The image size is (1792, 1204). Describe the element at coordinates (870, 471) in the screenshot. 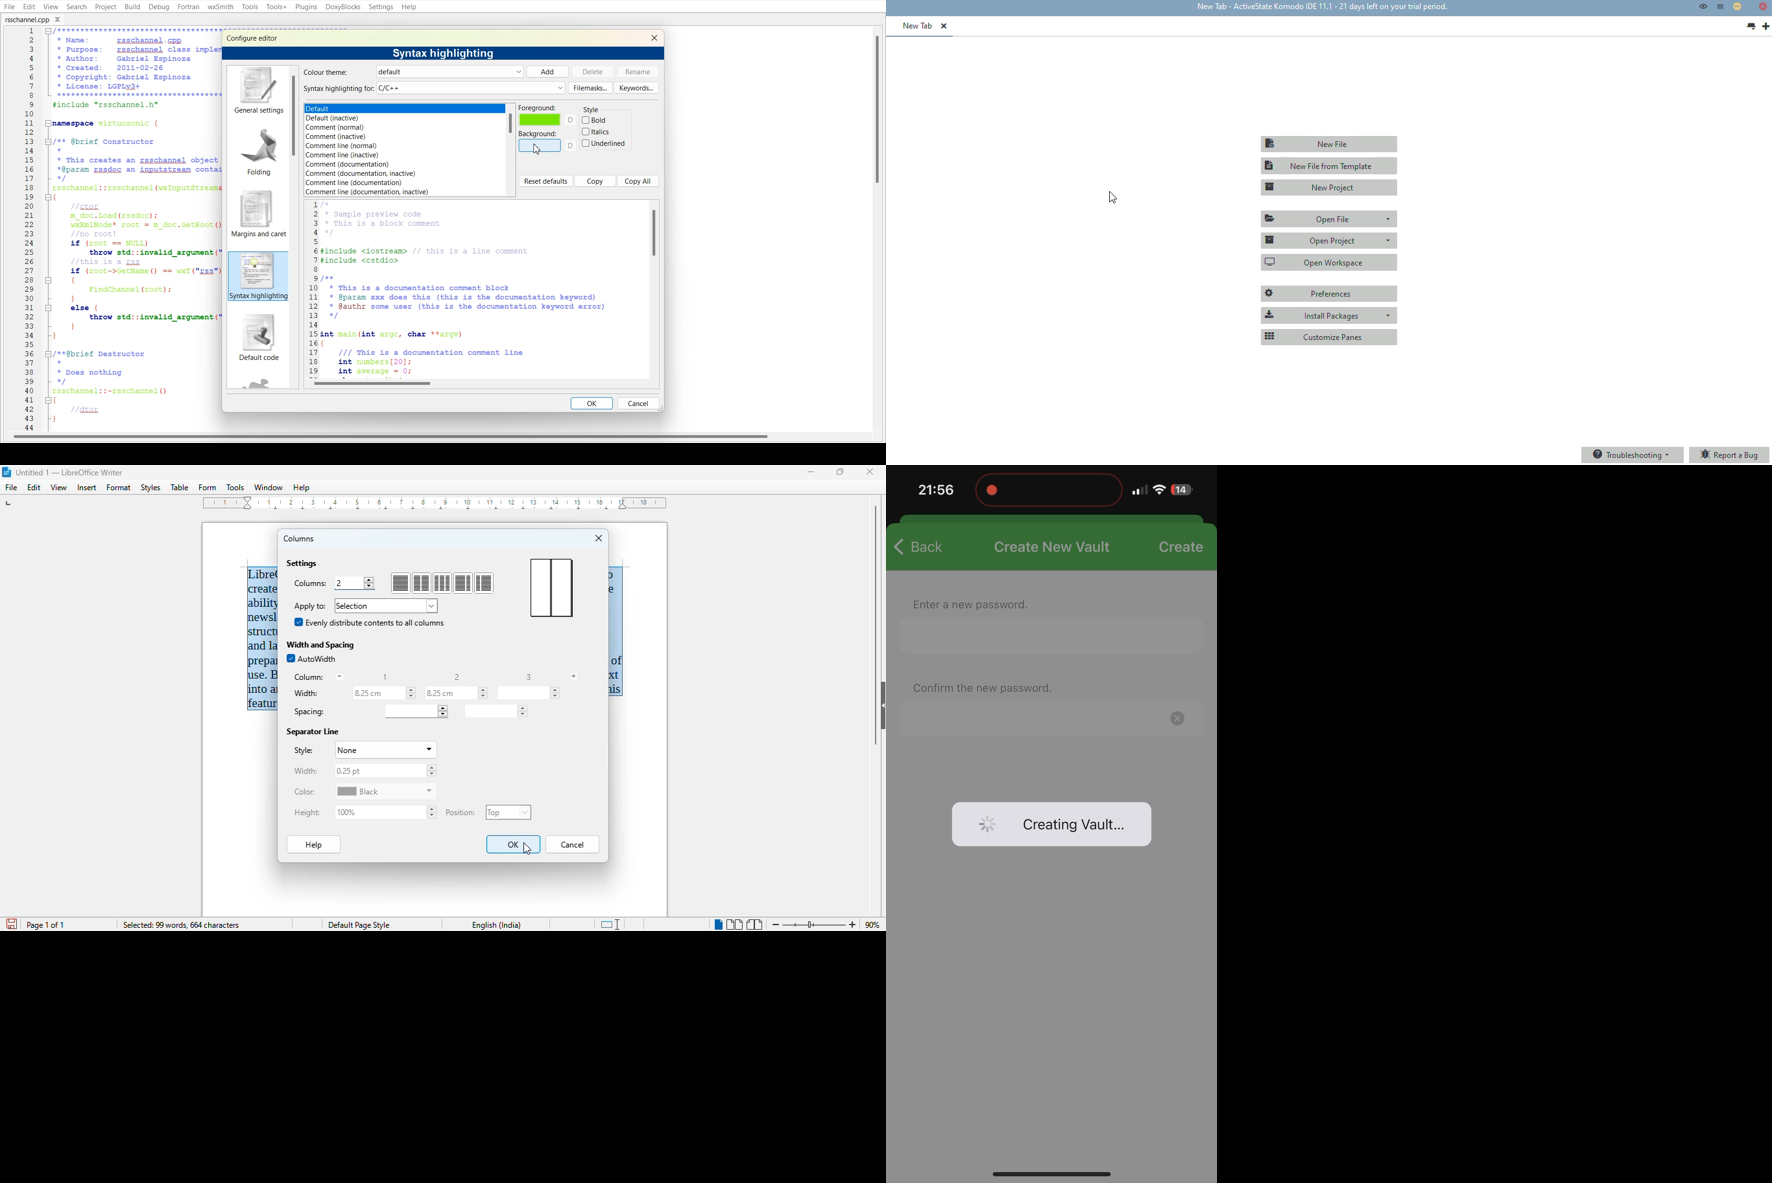

I see `close` at that location.